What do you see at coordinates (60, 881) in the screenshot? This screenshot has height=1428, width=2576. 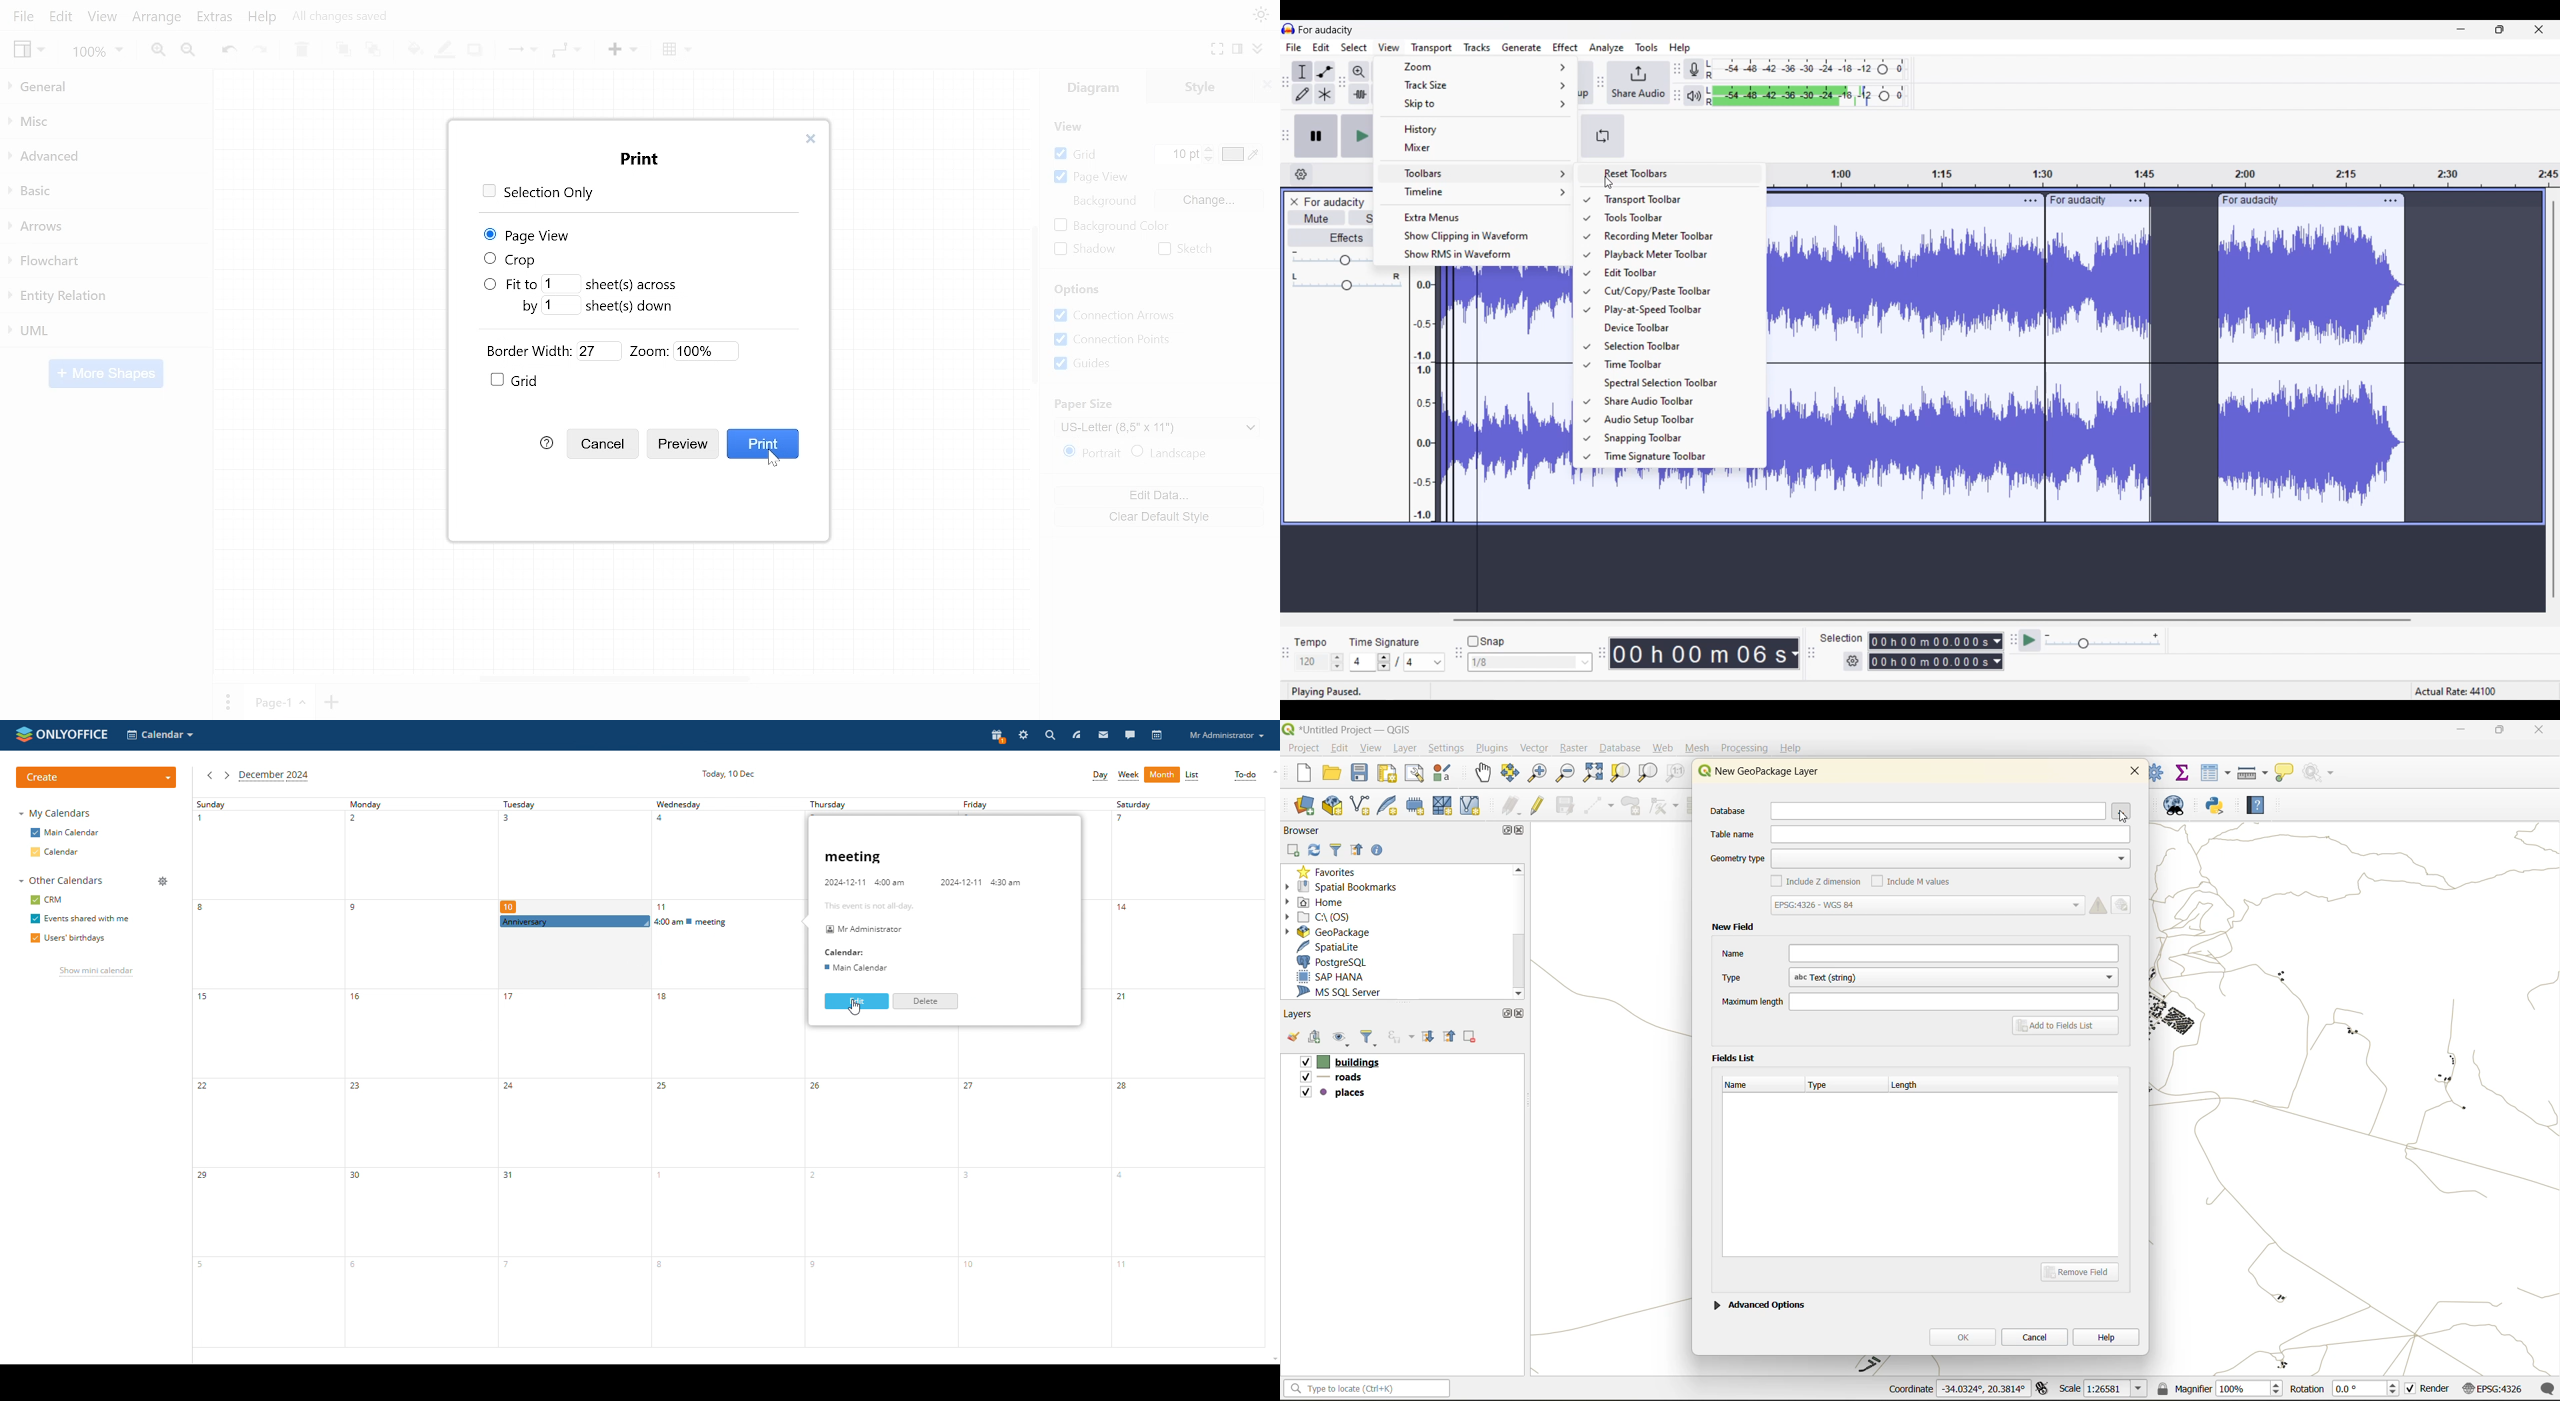 I see `other calendar` at bounding box center [60, 881].